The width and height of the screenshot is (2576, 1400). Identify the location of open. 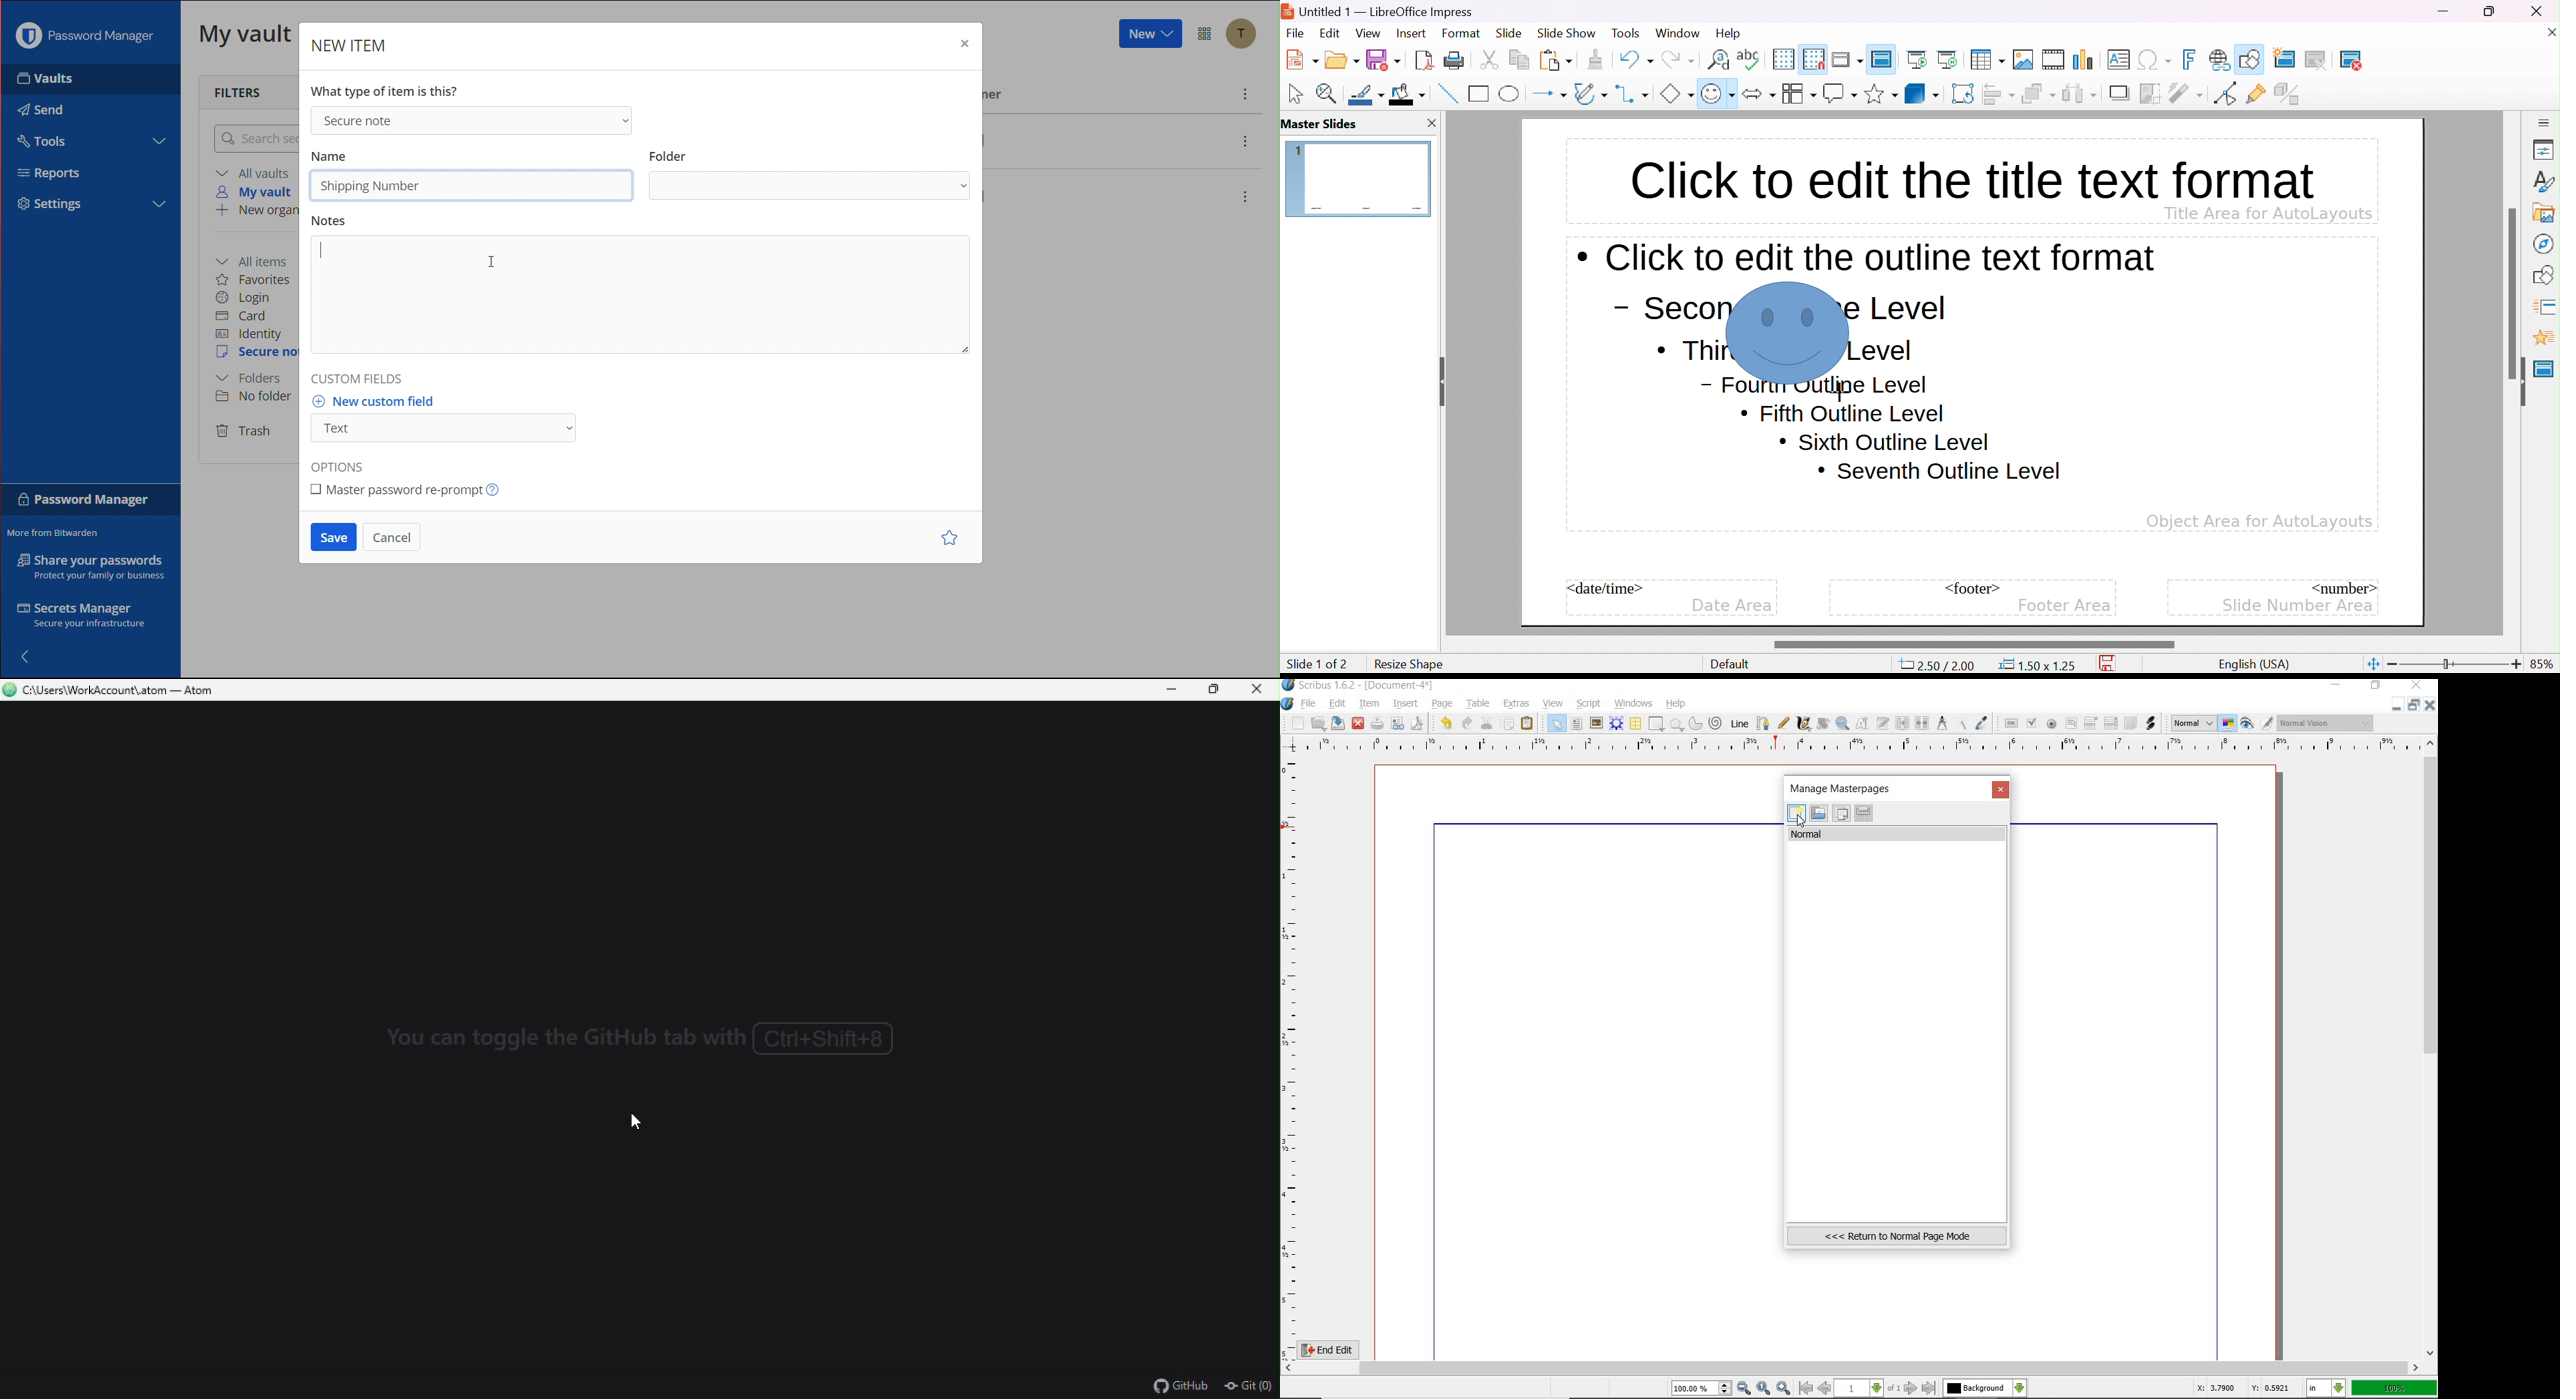
(1343, 58).